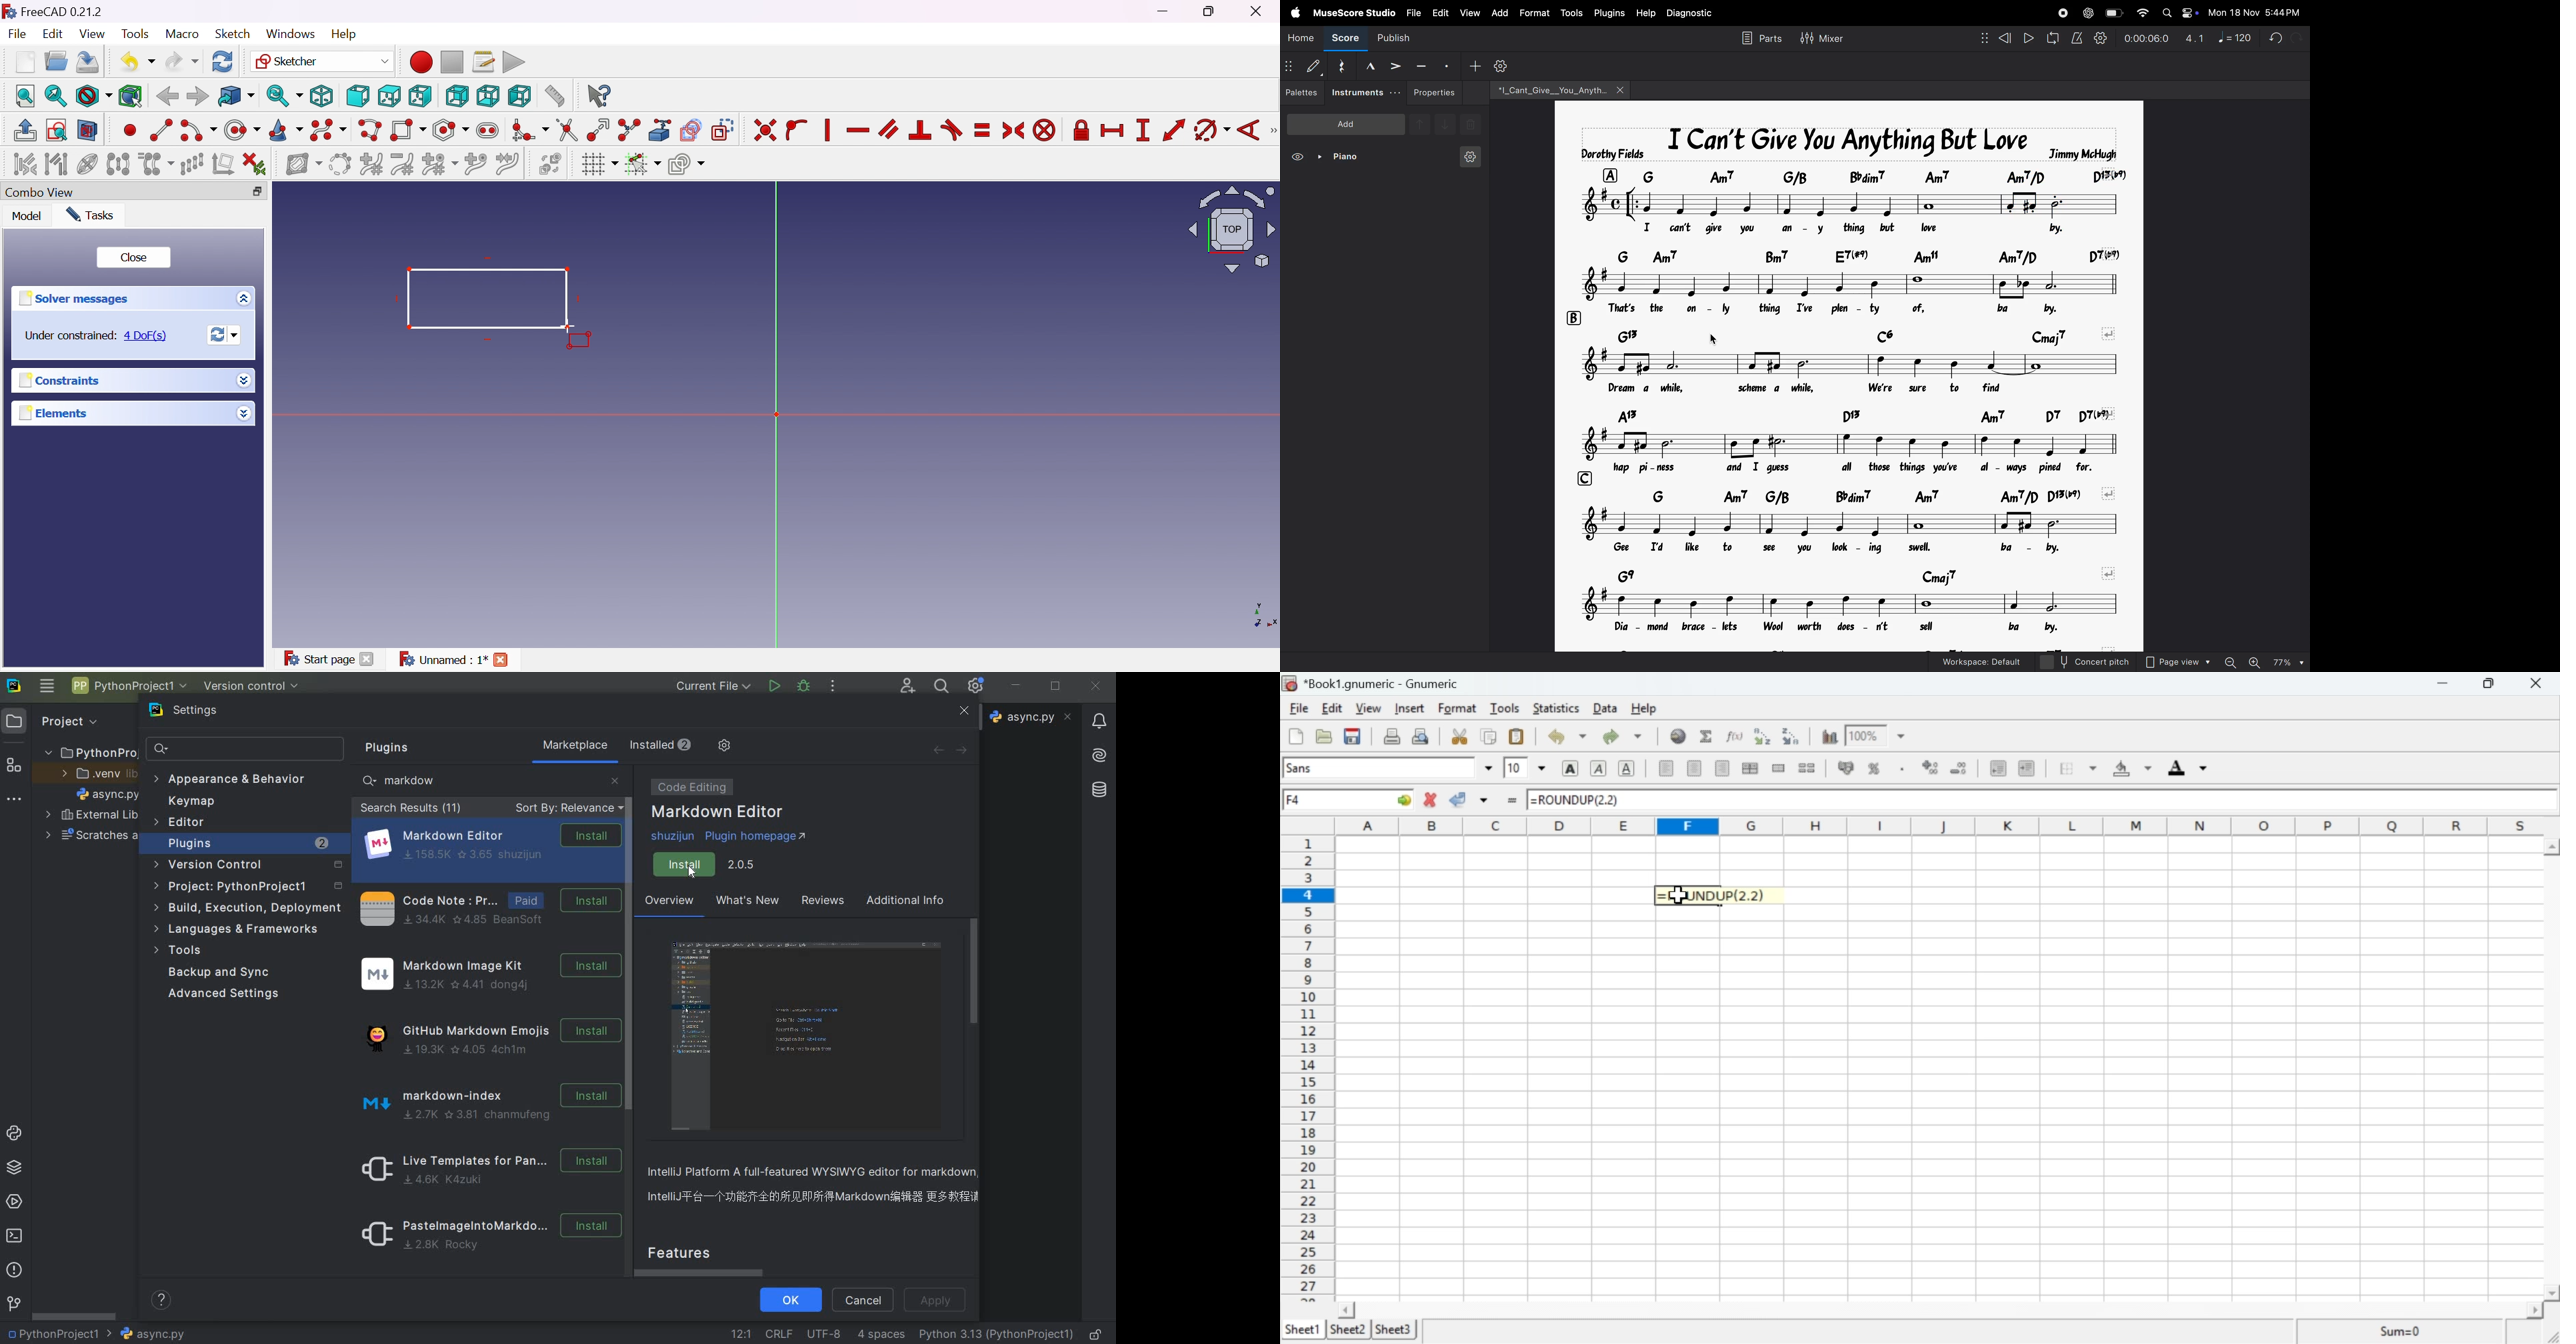  I want to click on Increase B-spline degree, so click(372, 163).